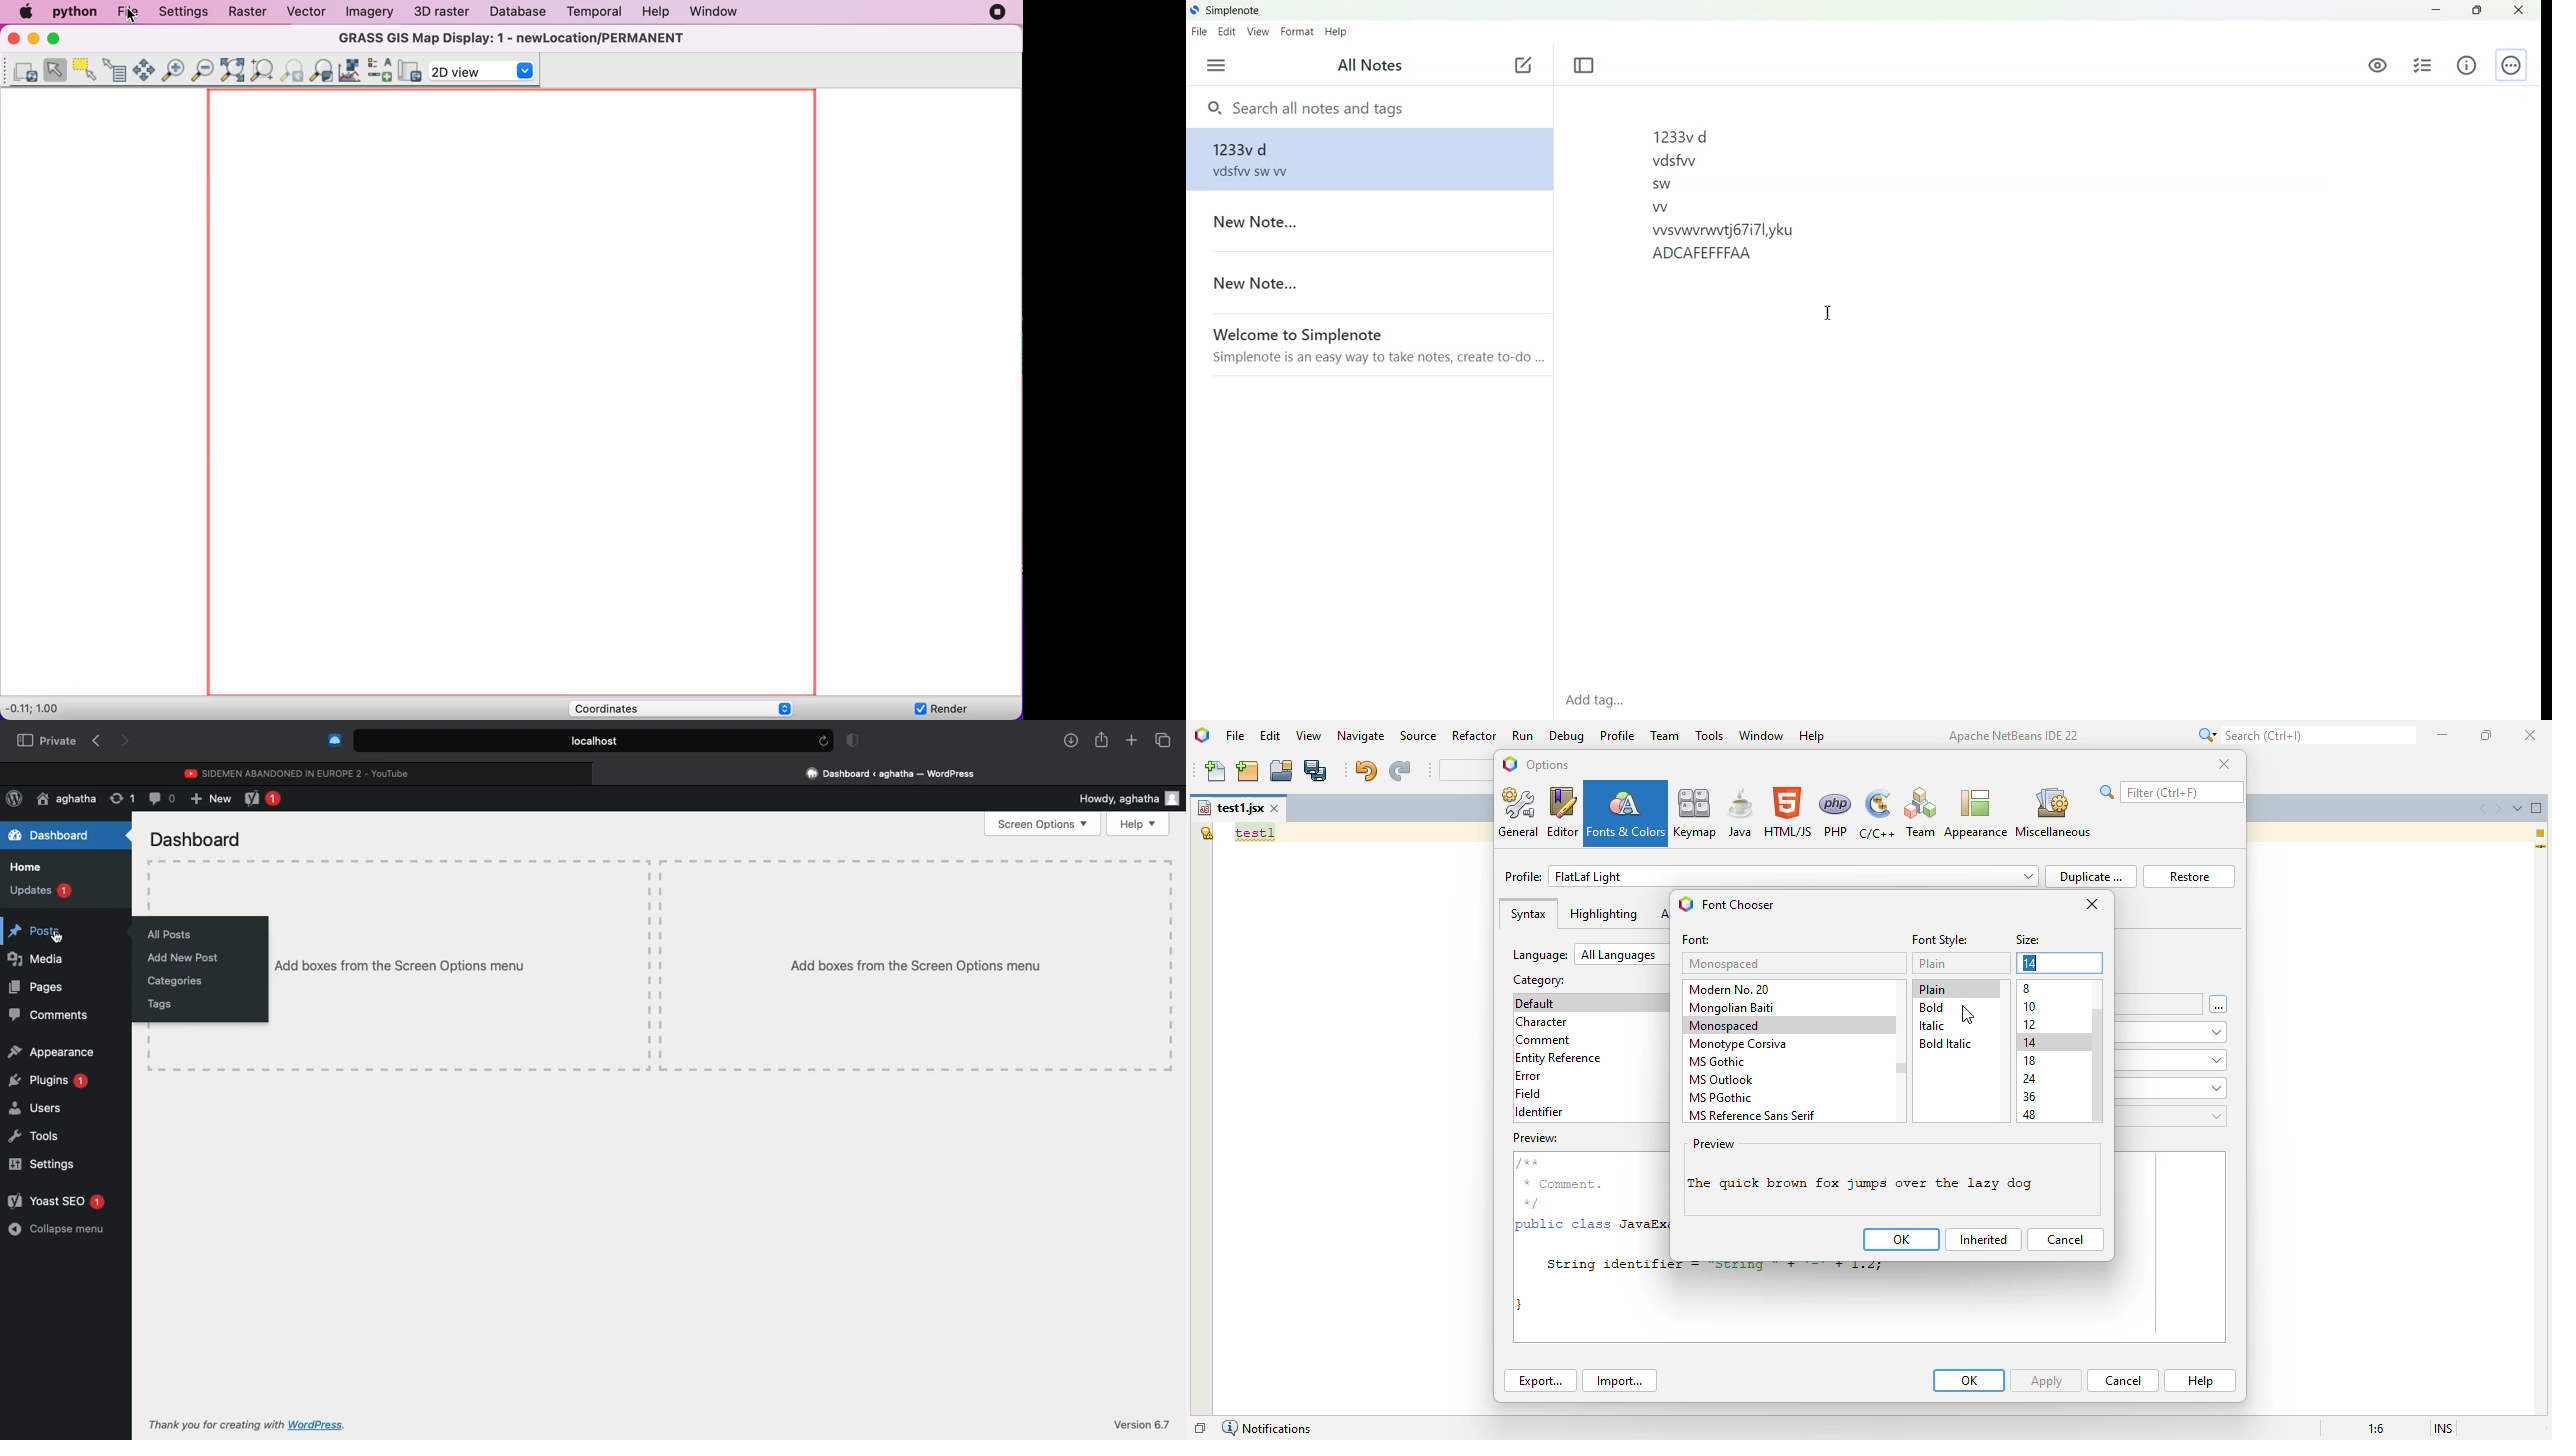 The image size is (2576, 1456). Describe the element at coordinates (1695, 812) in the screenshot. I see `keymap` at that location.